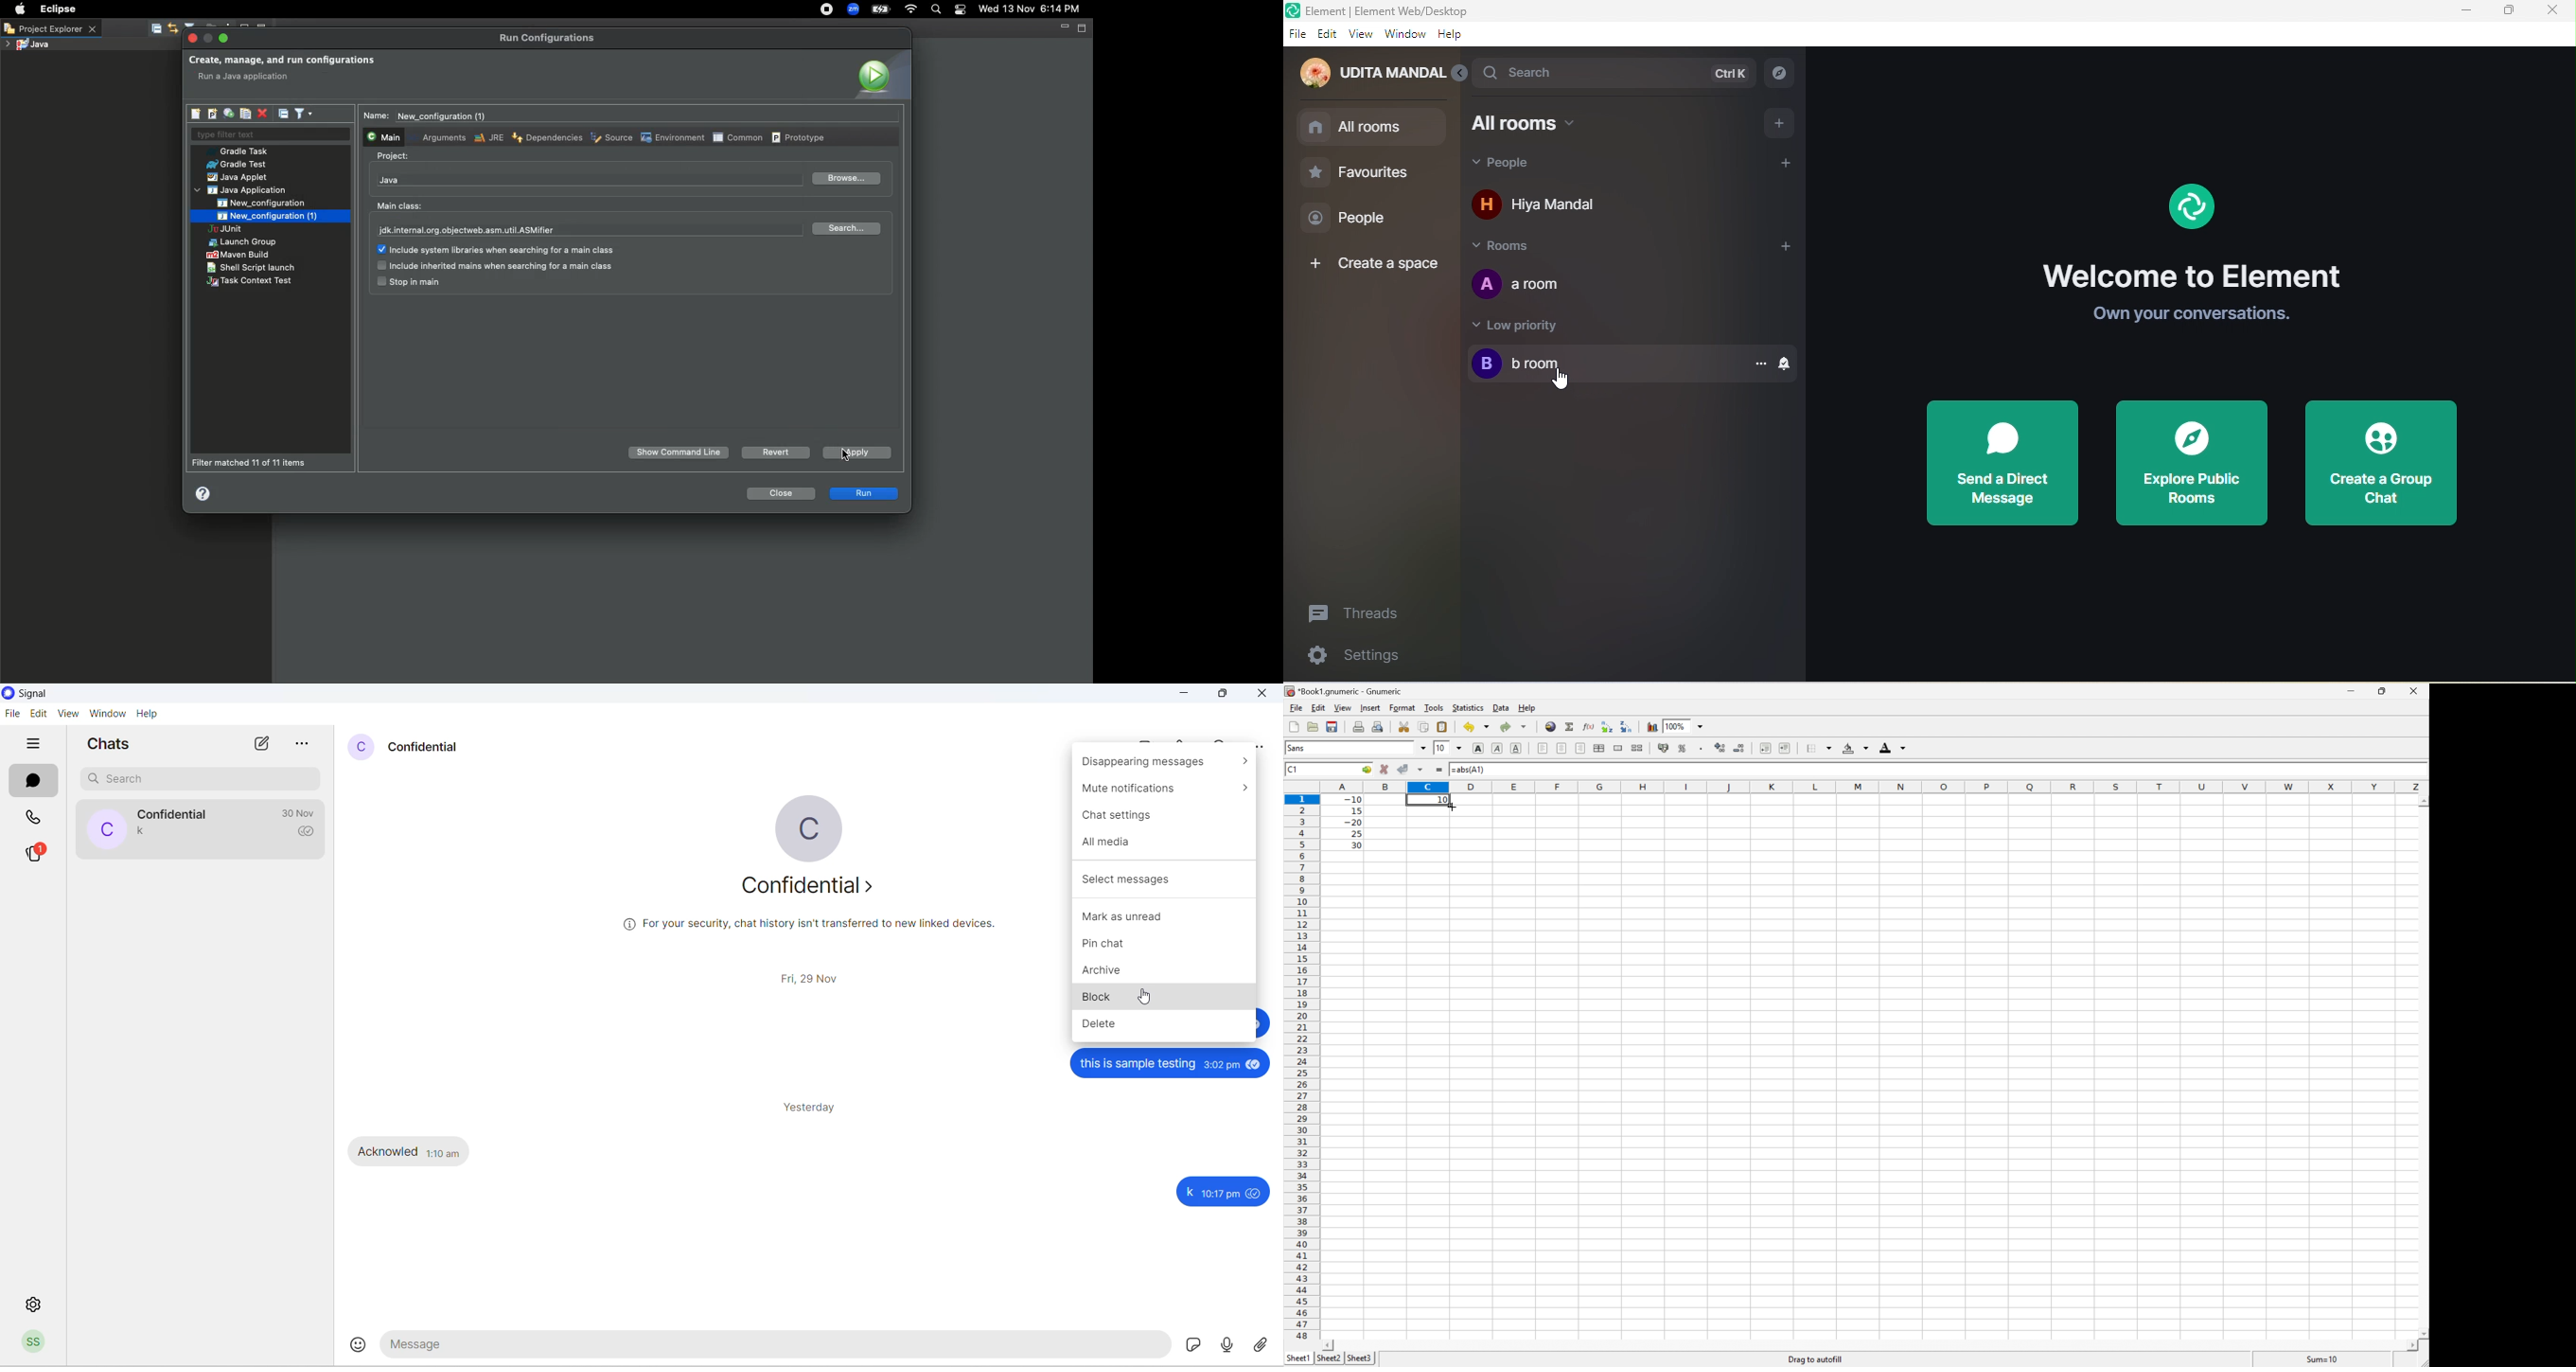 Image resolution: width=2576 pixels, height=1372 pixels. What do you see at coordinates (1372, 128) in the screenshot?
I see `all room` at bounding box center [1372, 128].